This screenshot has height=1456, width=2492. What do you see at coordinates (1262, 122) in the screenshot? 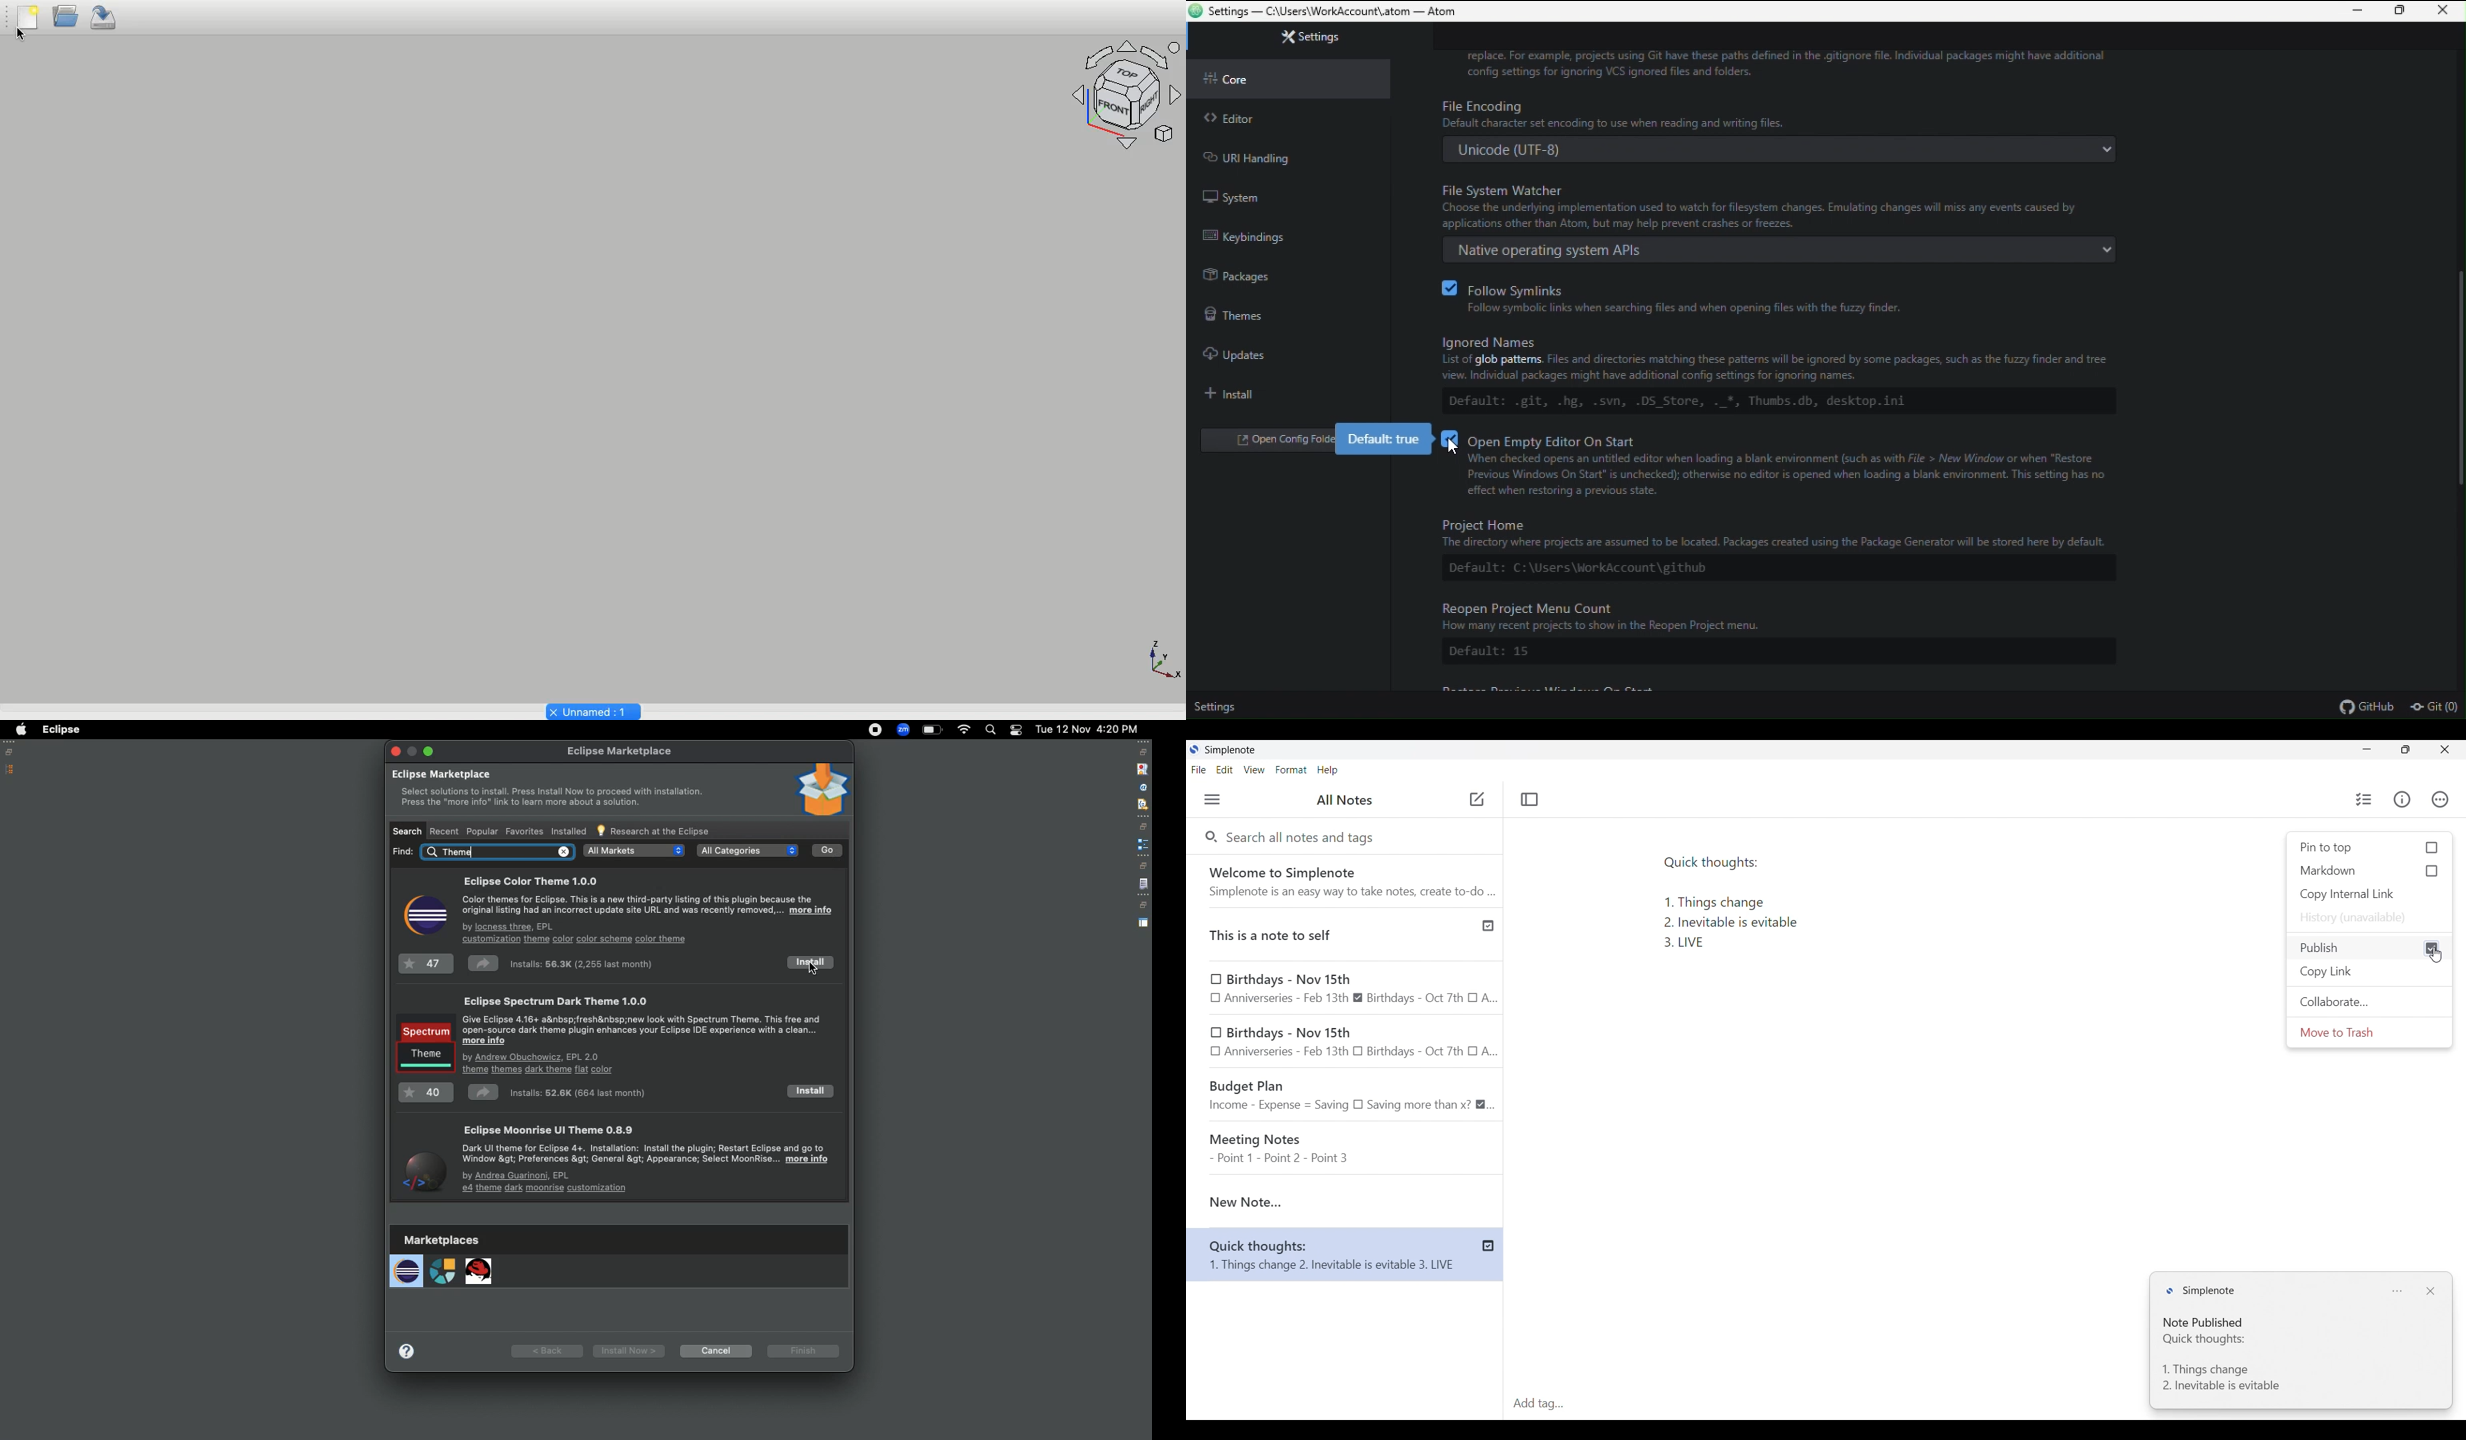
I see `editor` at bounding box center [1262, 122].